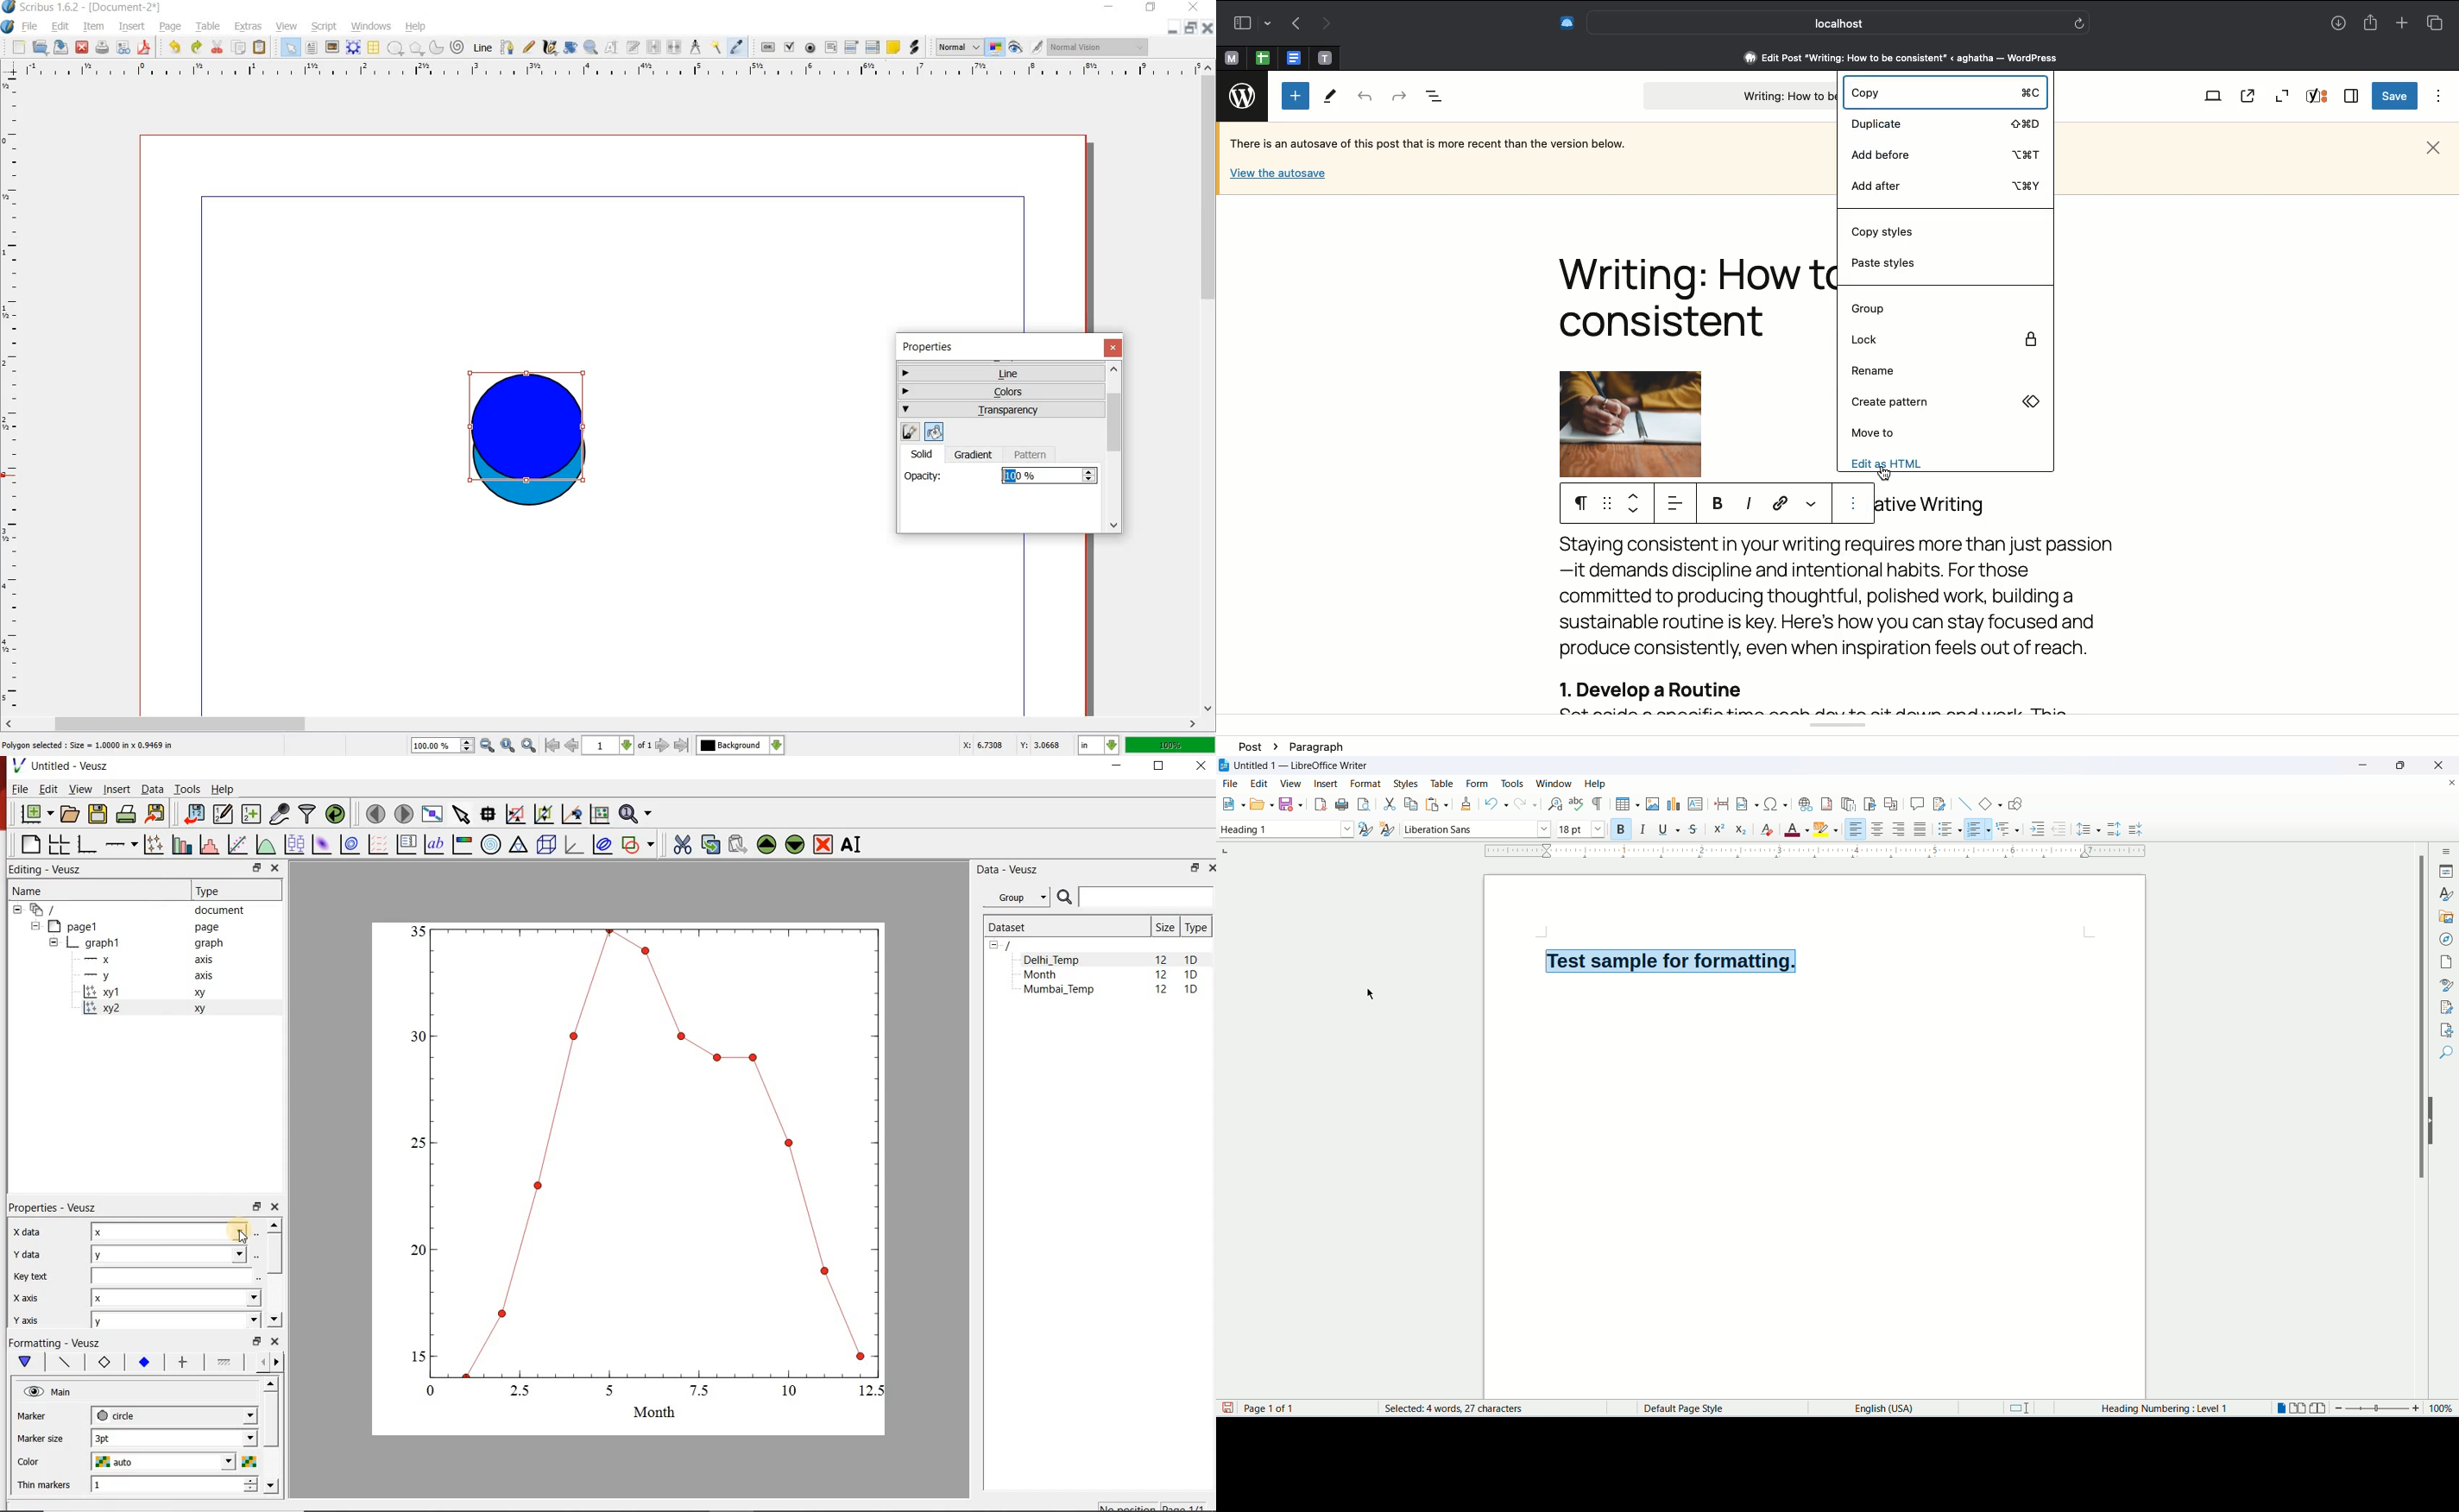 The width and height of the screenshot is (2464, 1512). What do you see at coordinates (1921, 828) in the screenshot?
I see `justified` at bounding box center [1921, 828].